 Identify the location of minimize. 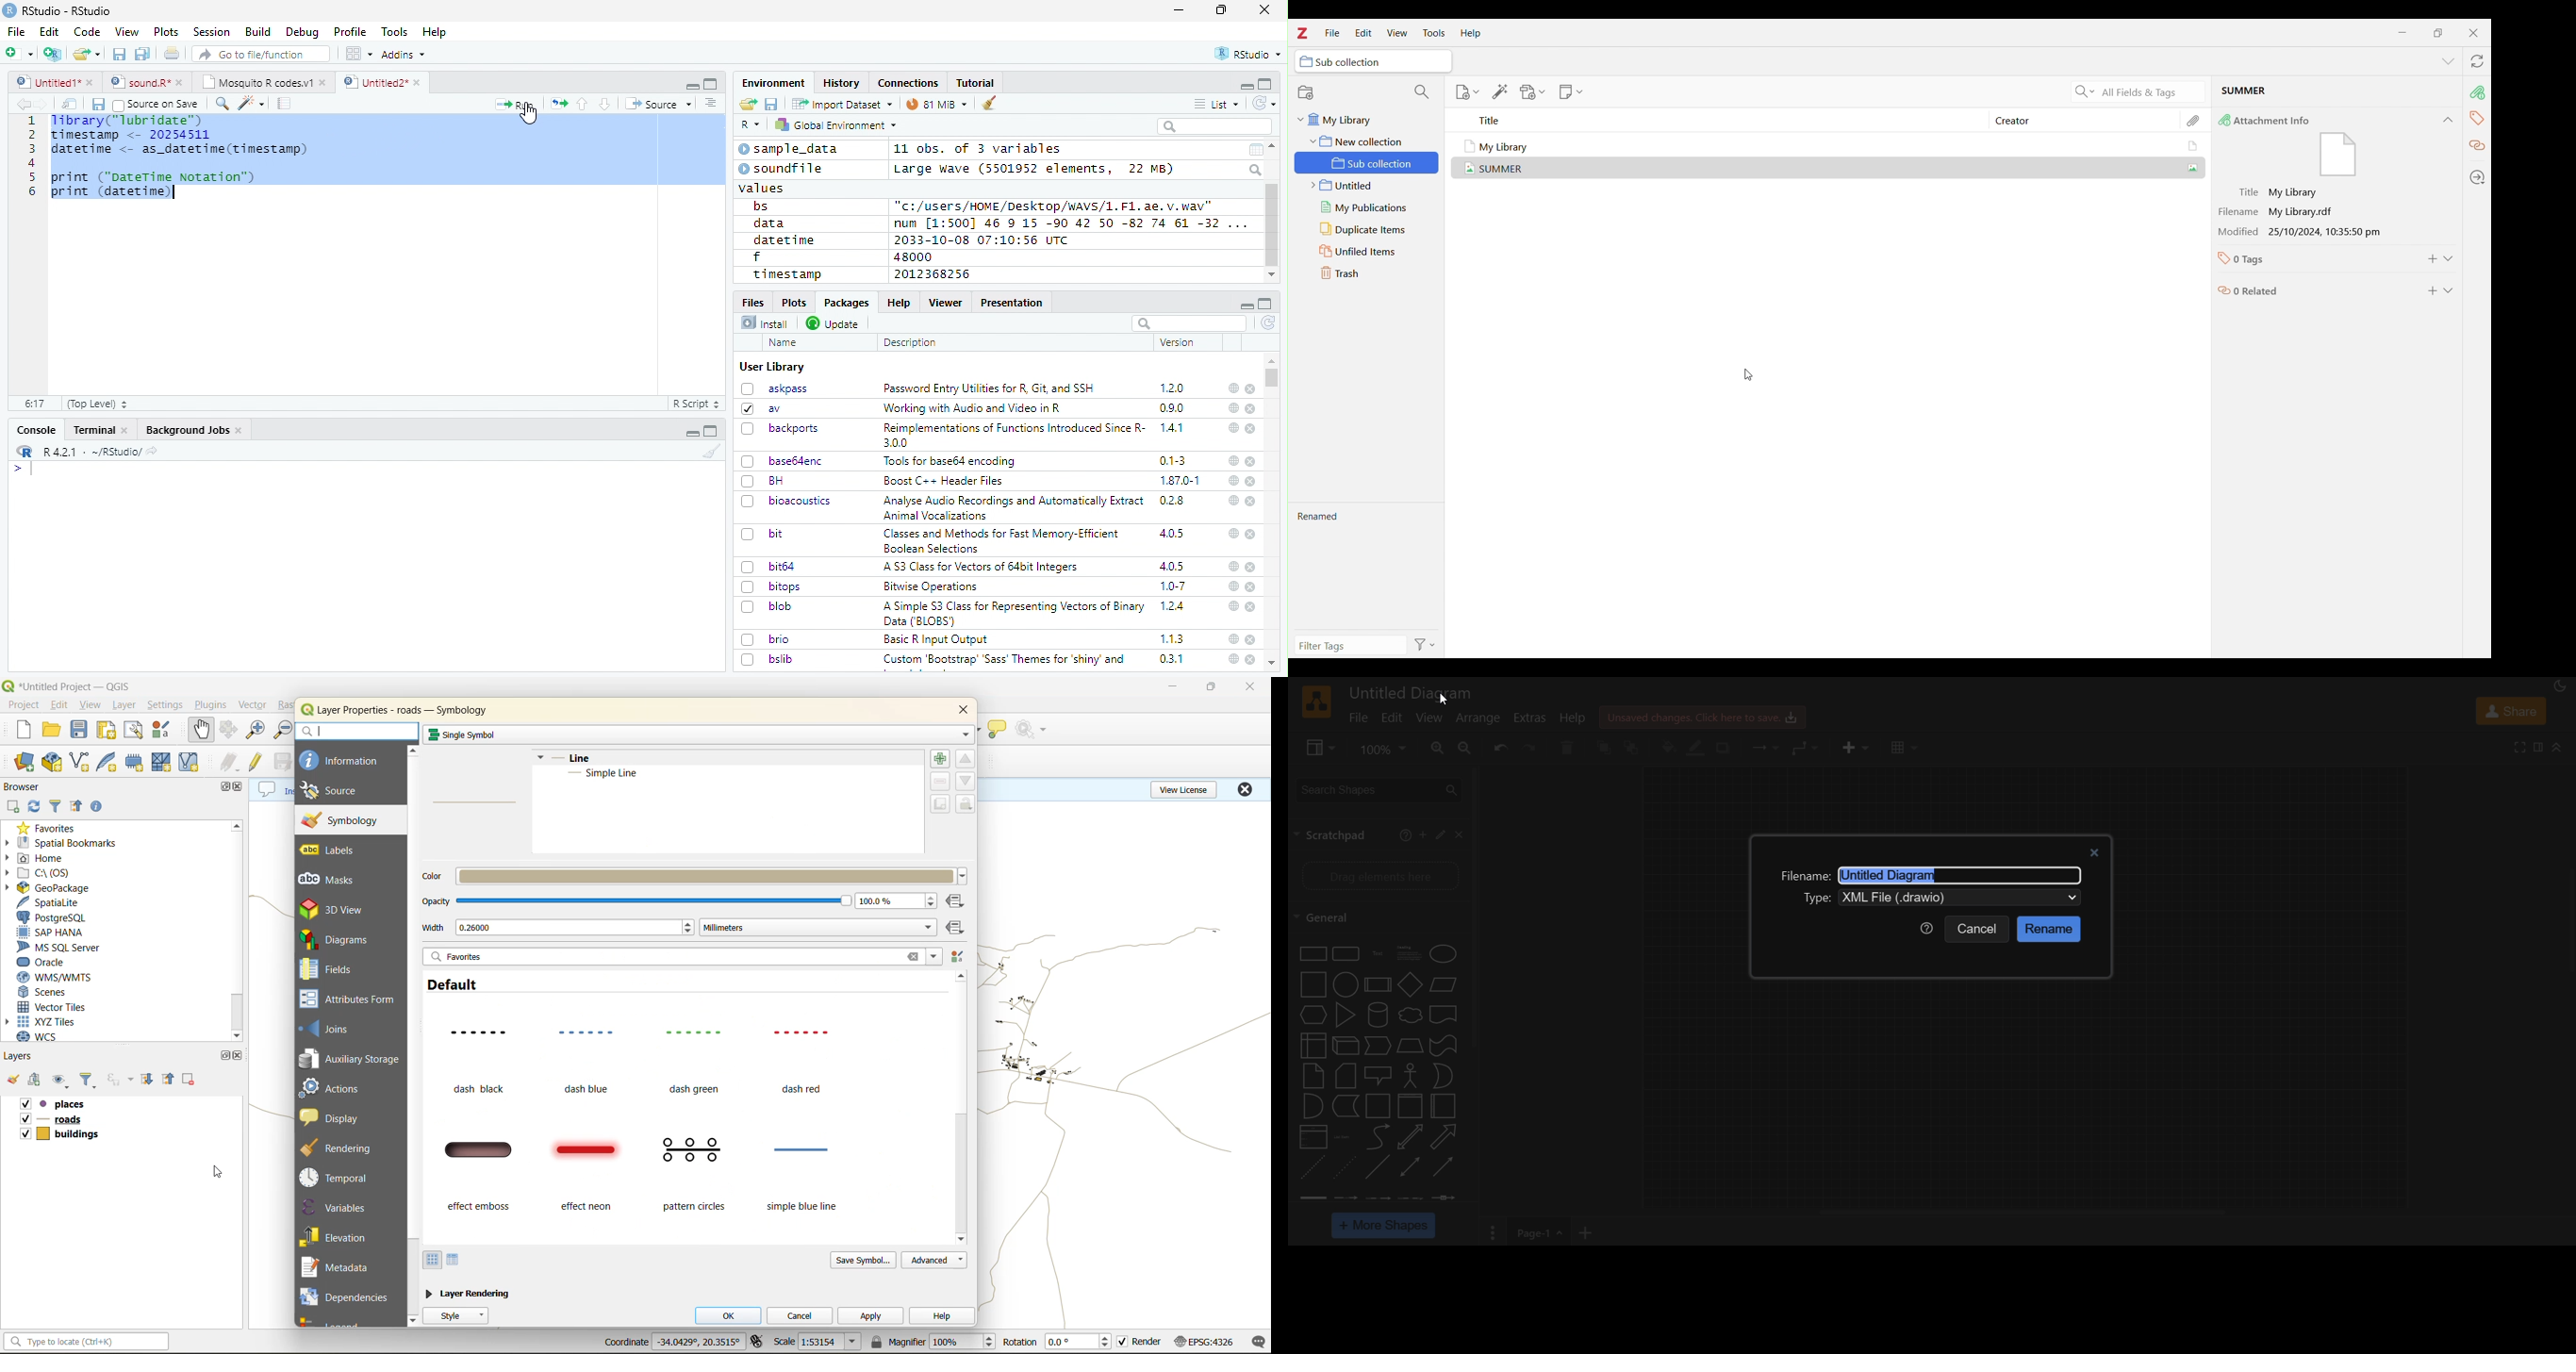
(1246, 304).